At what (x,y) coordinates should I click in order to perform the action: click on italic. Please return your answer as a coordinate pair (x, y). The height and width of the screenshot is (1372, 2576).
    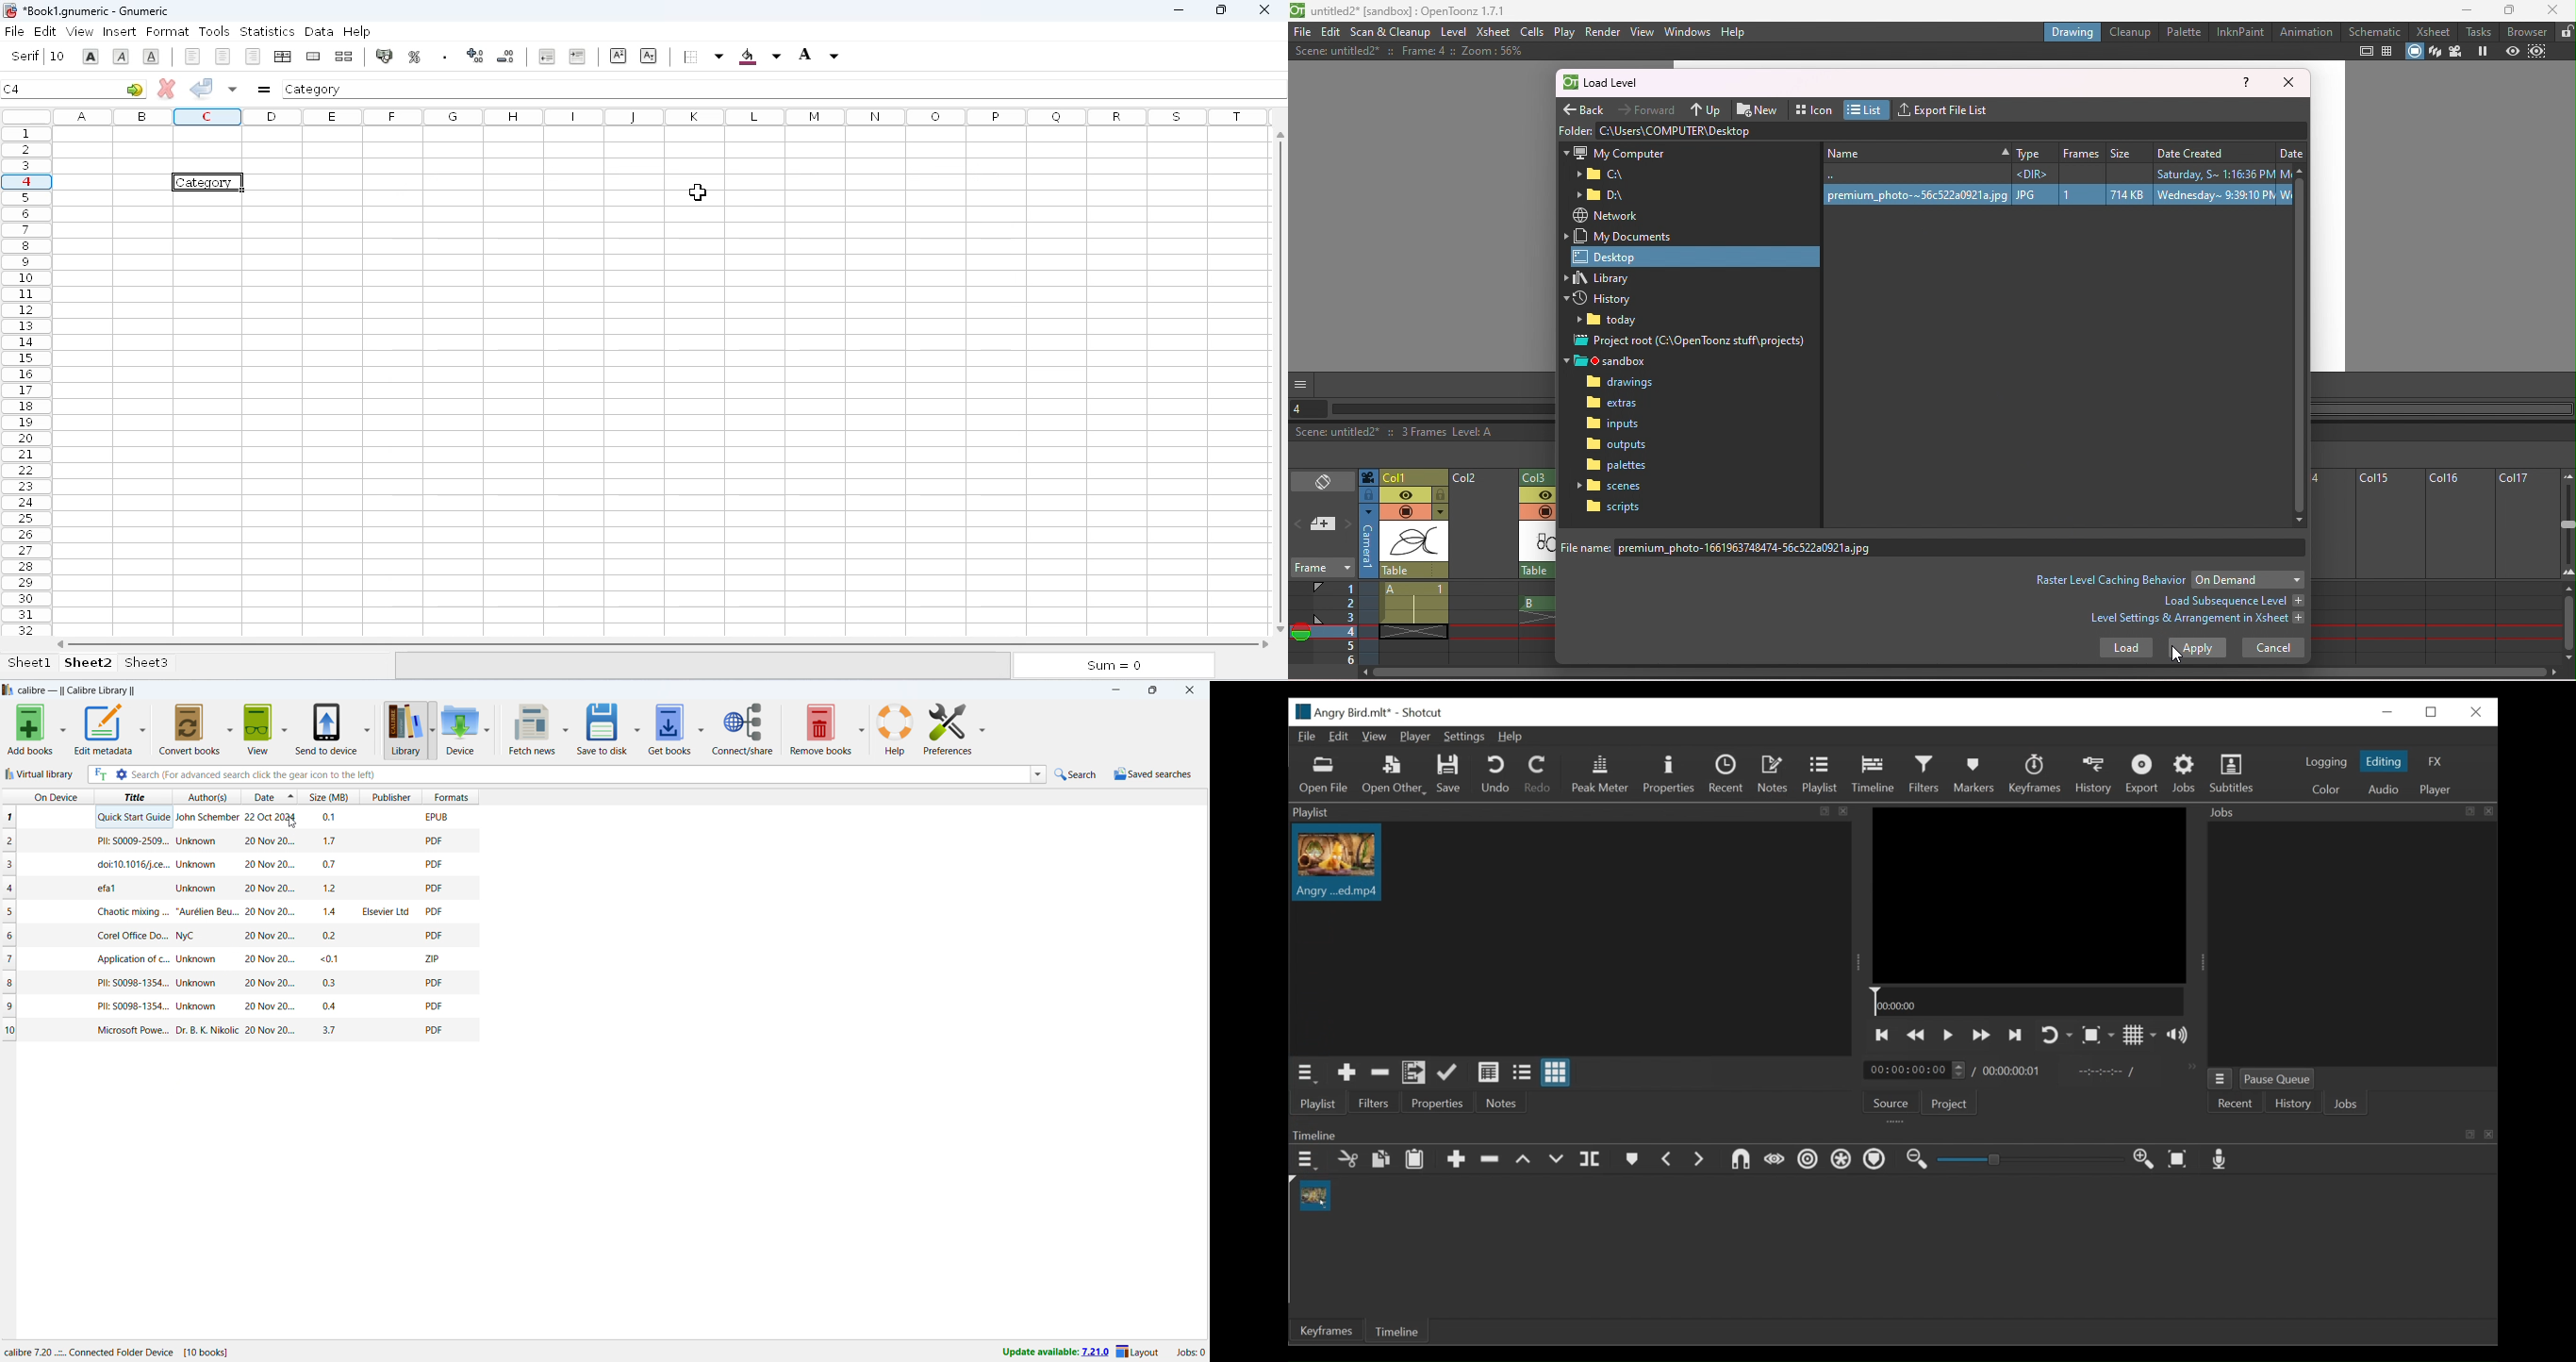
    Looking at the image, I should click on (153, 57).